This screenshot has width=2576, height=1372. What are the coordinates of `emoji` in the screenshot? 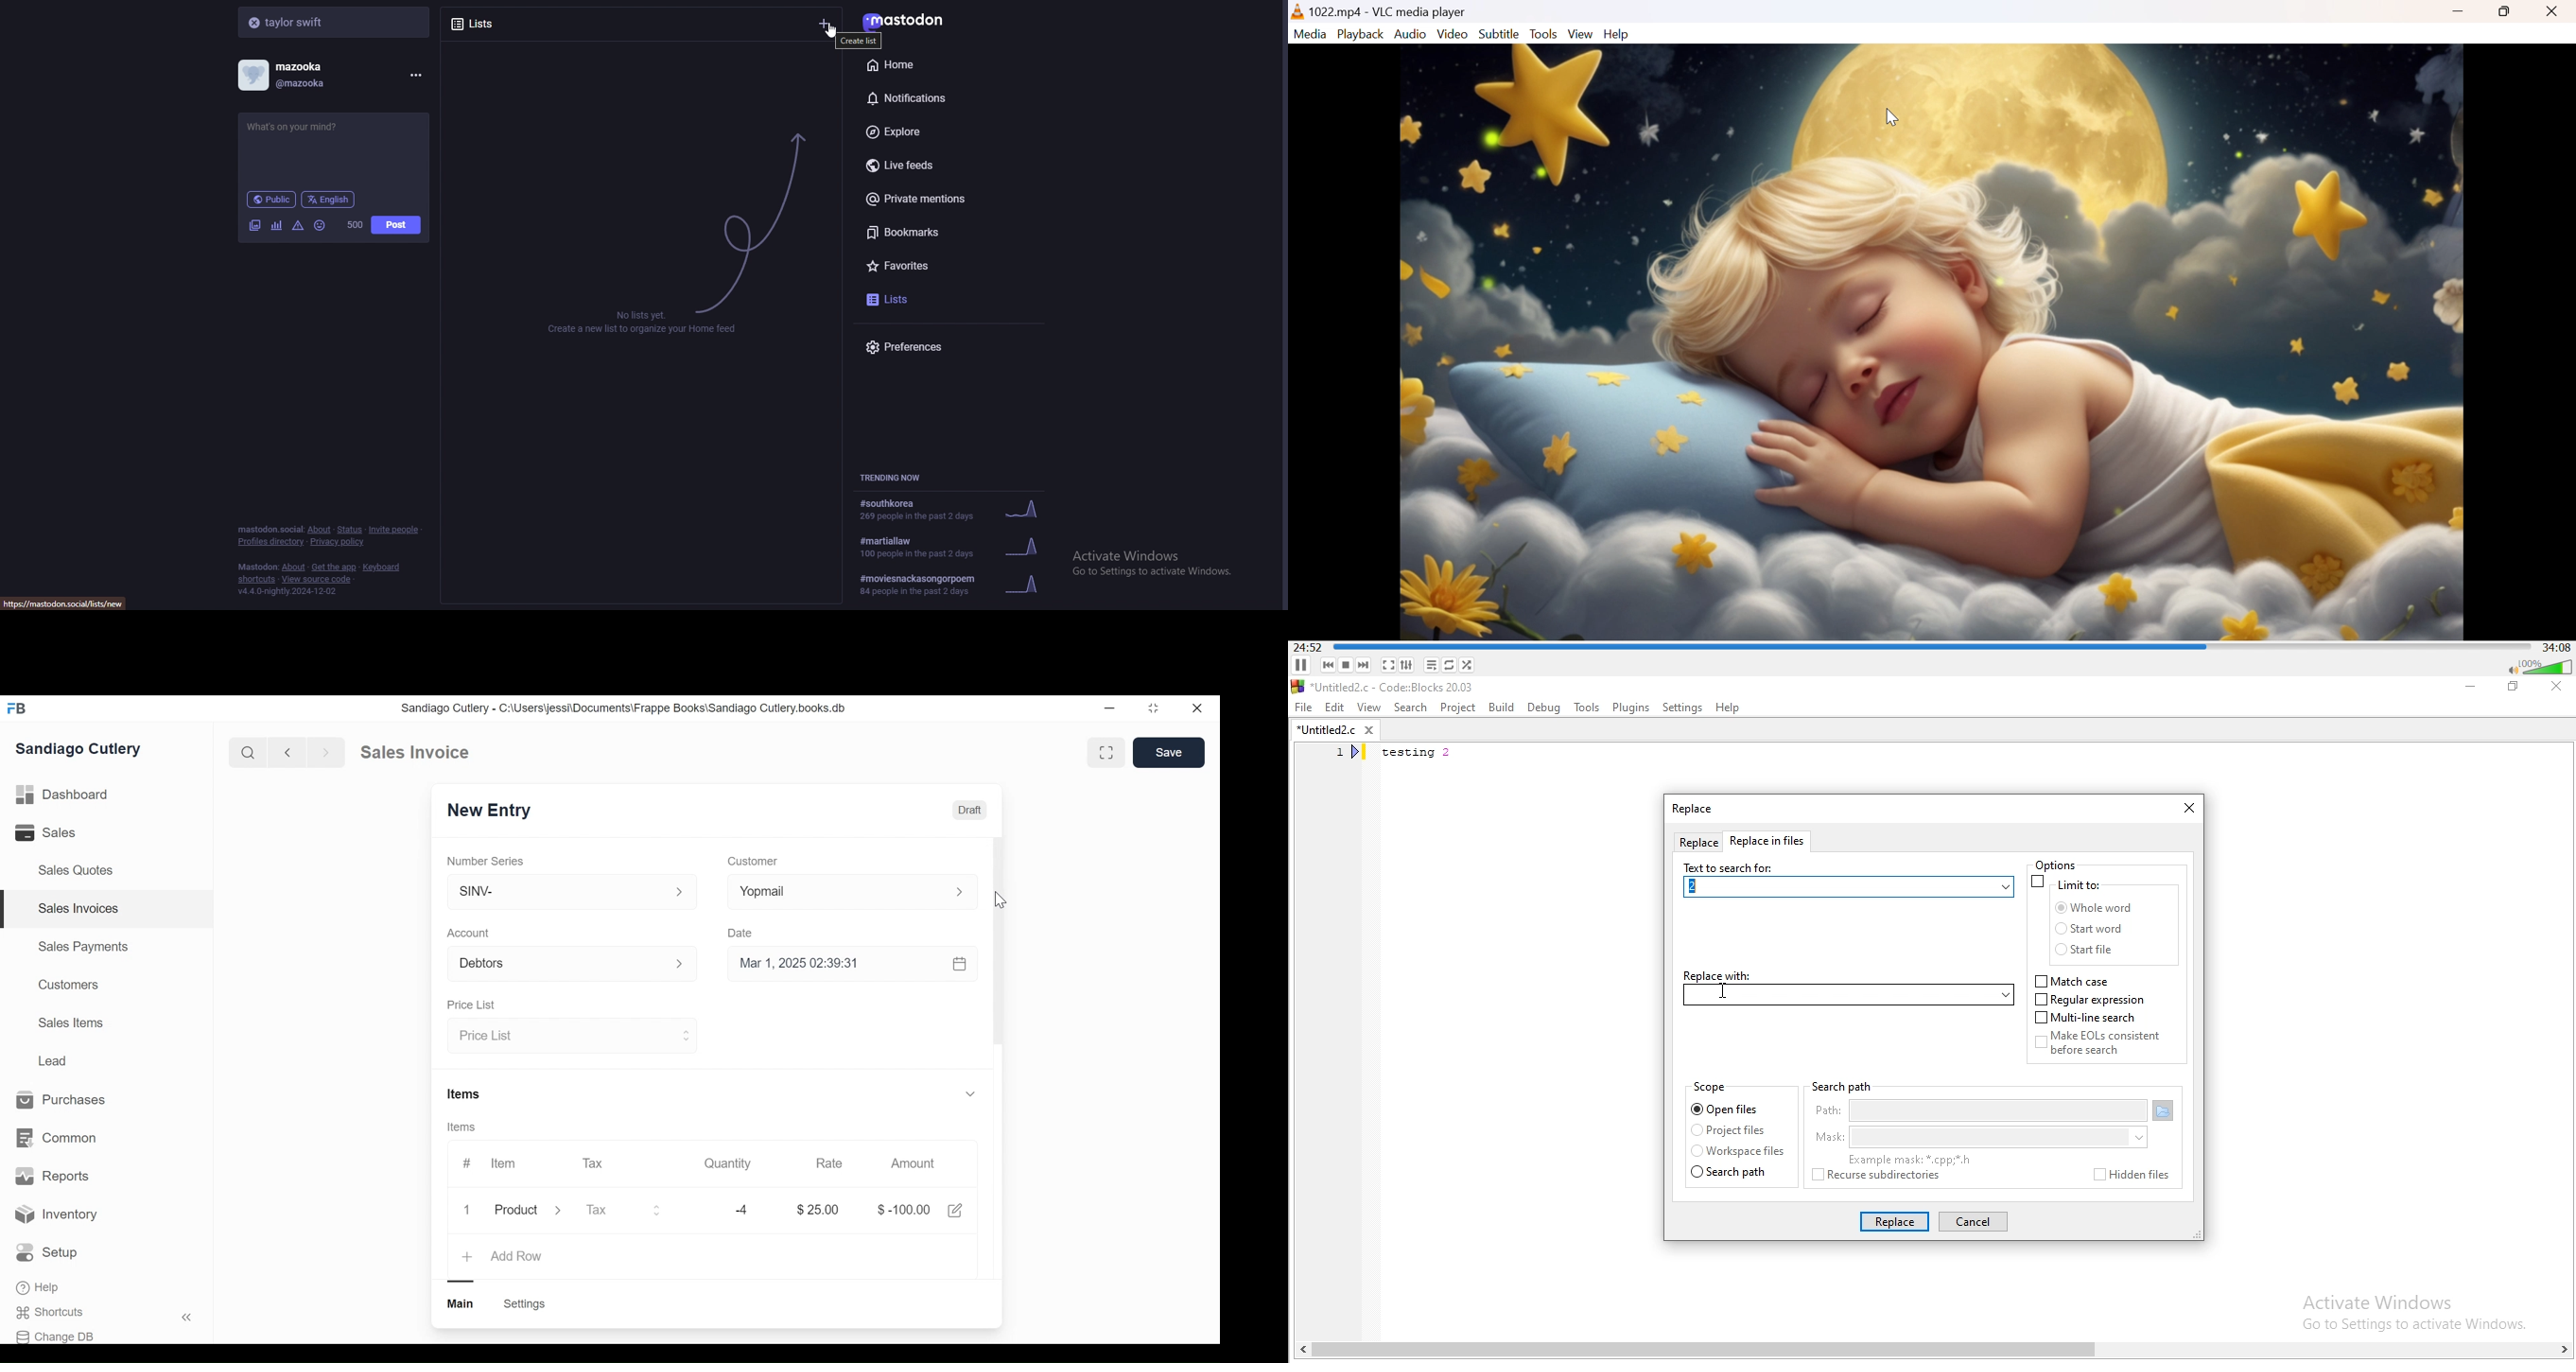 It's located at (321, 225).